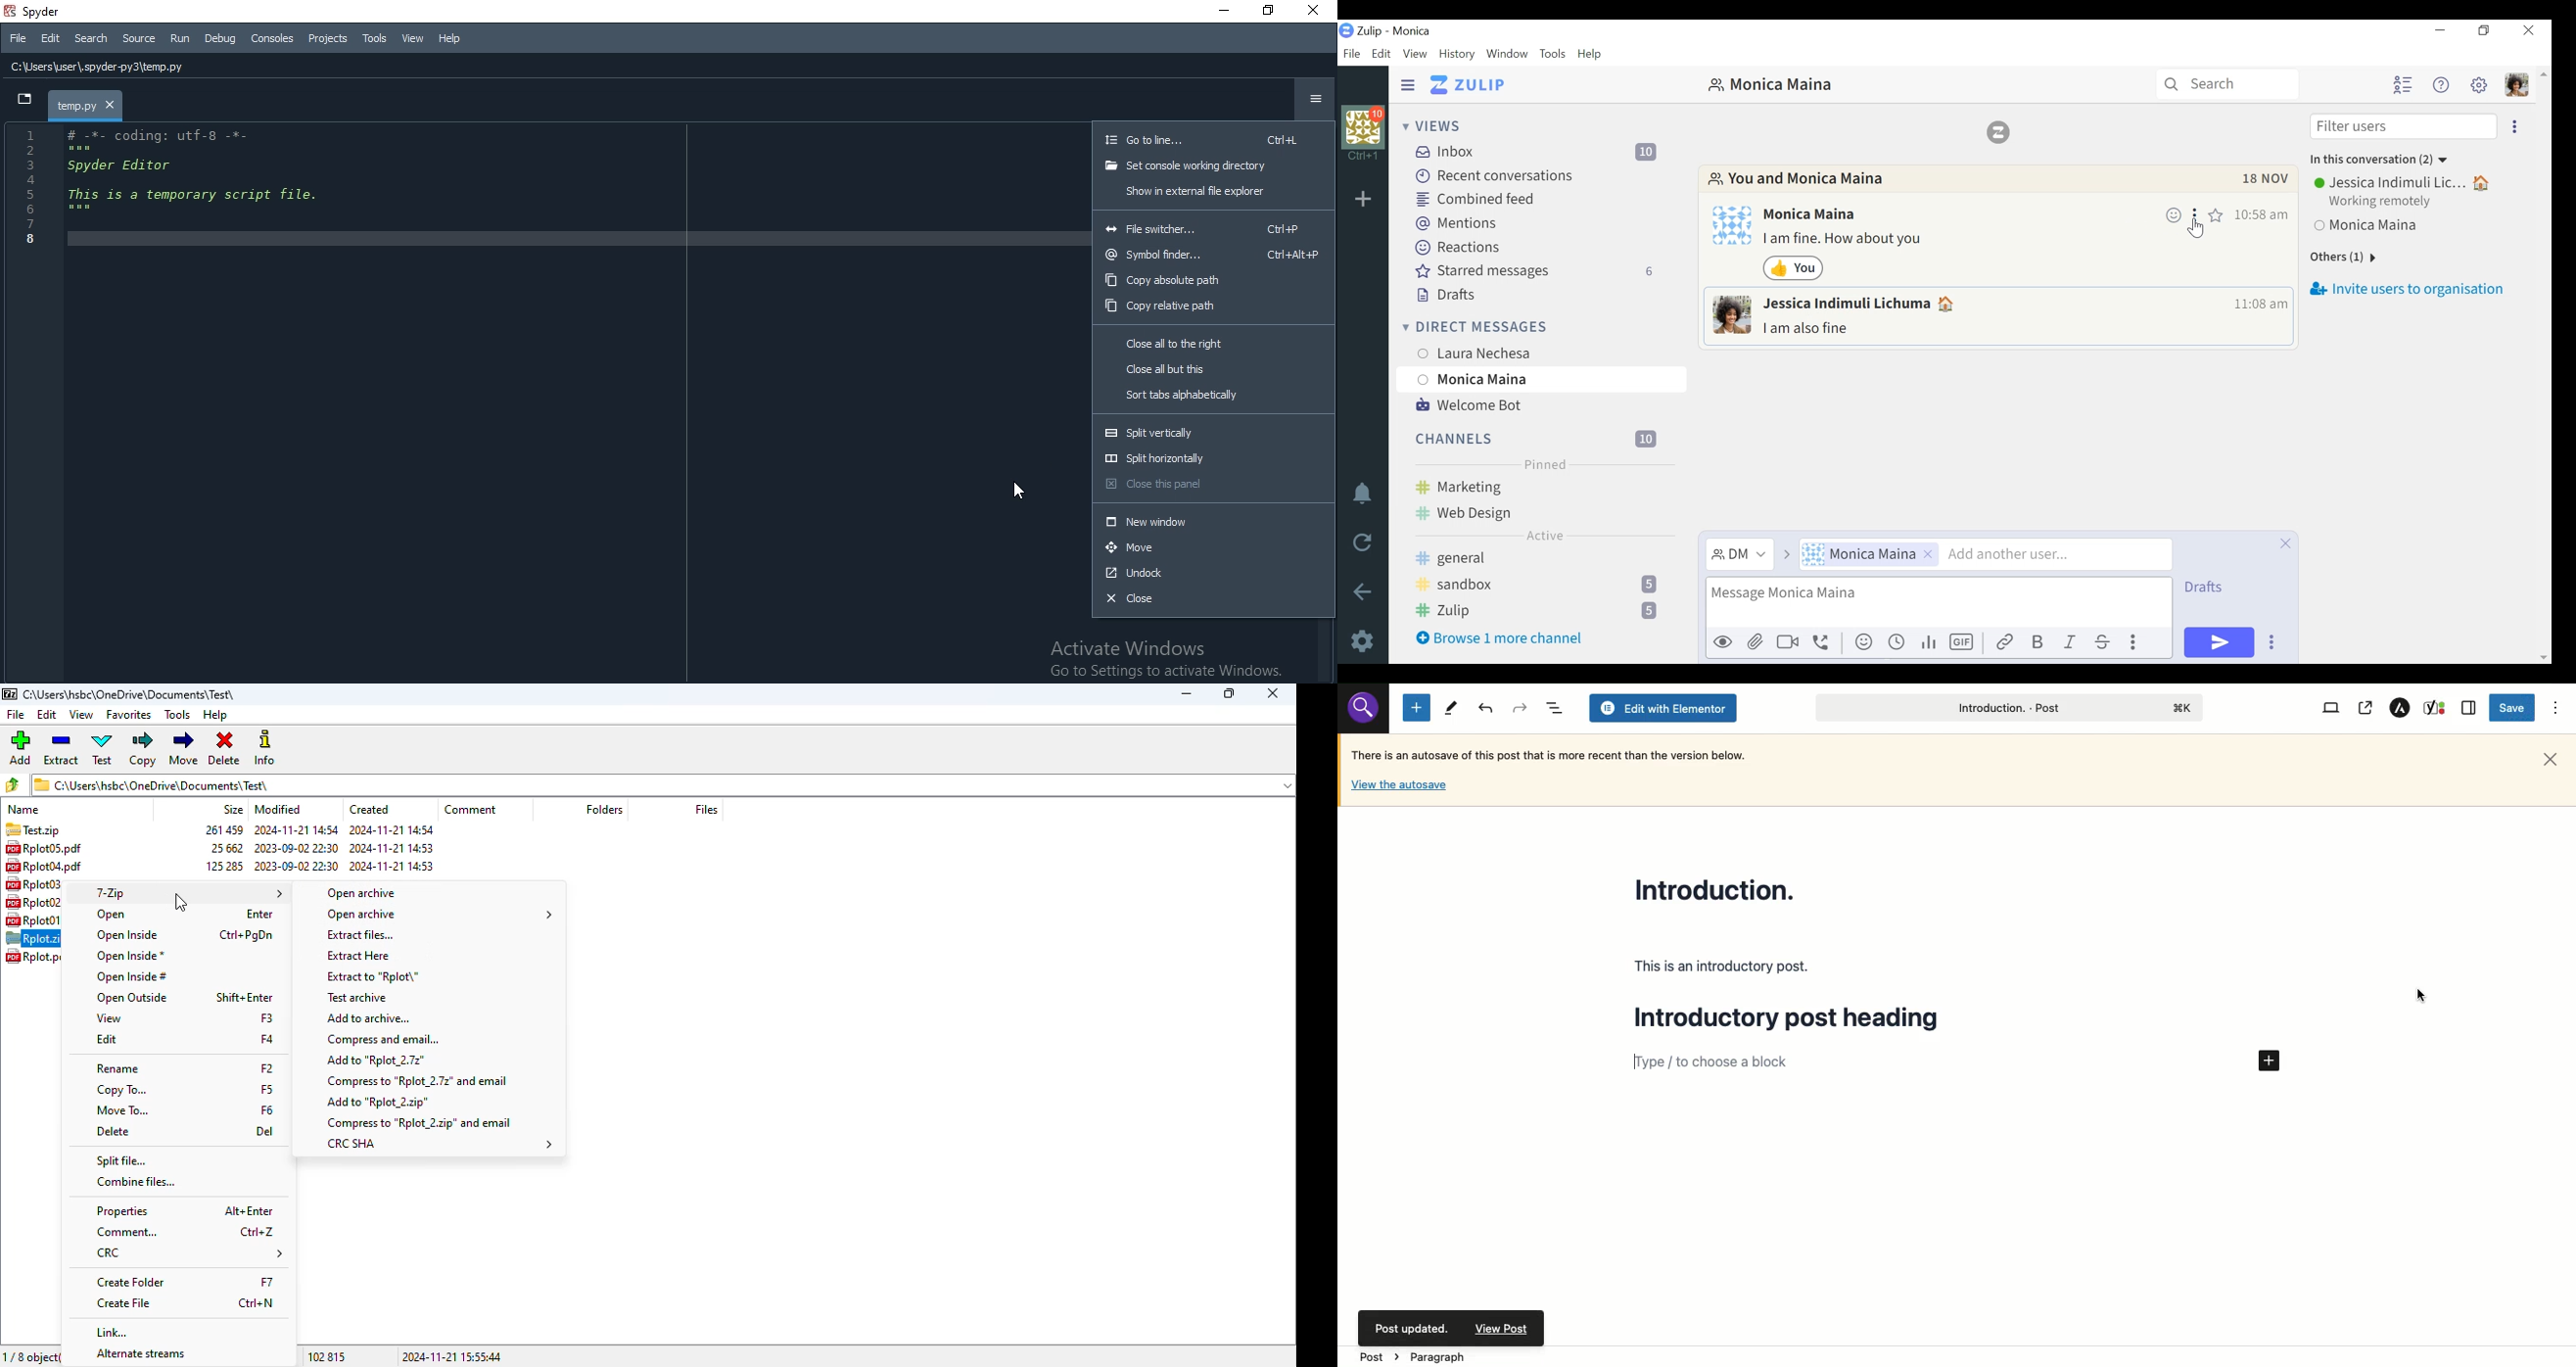 The height and width of the screenshot is (1372, 2576). I want to click on Drafts, so click(1447, 296).